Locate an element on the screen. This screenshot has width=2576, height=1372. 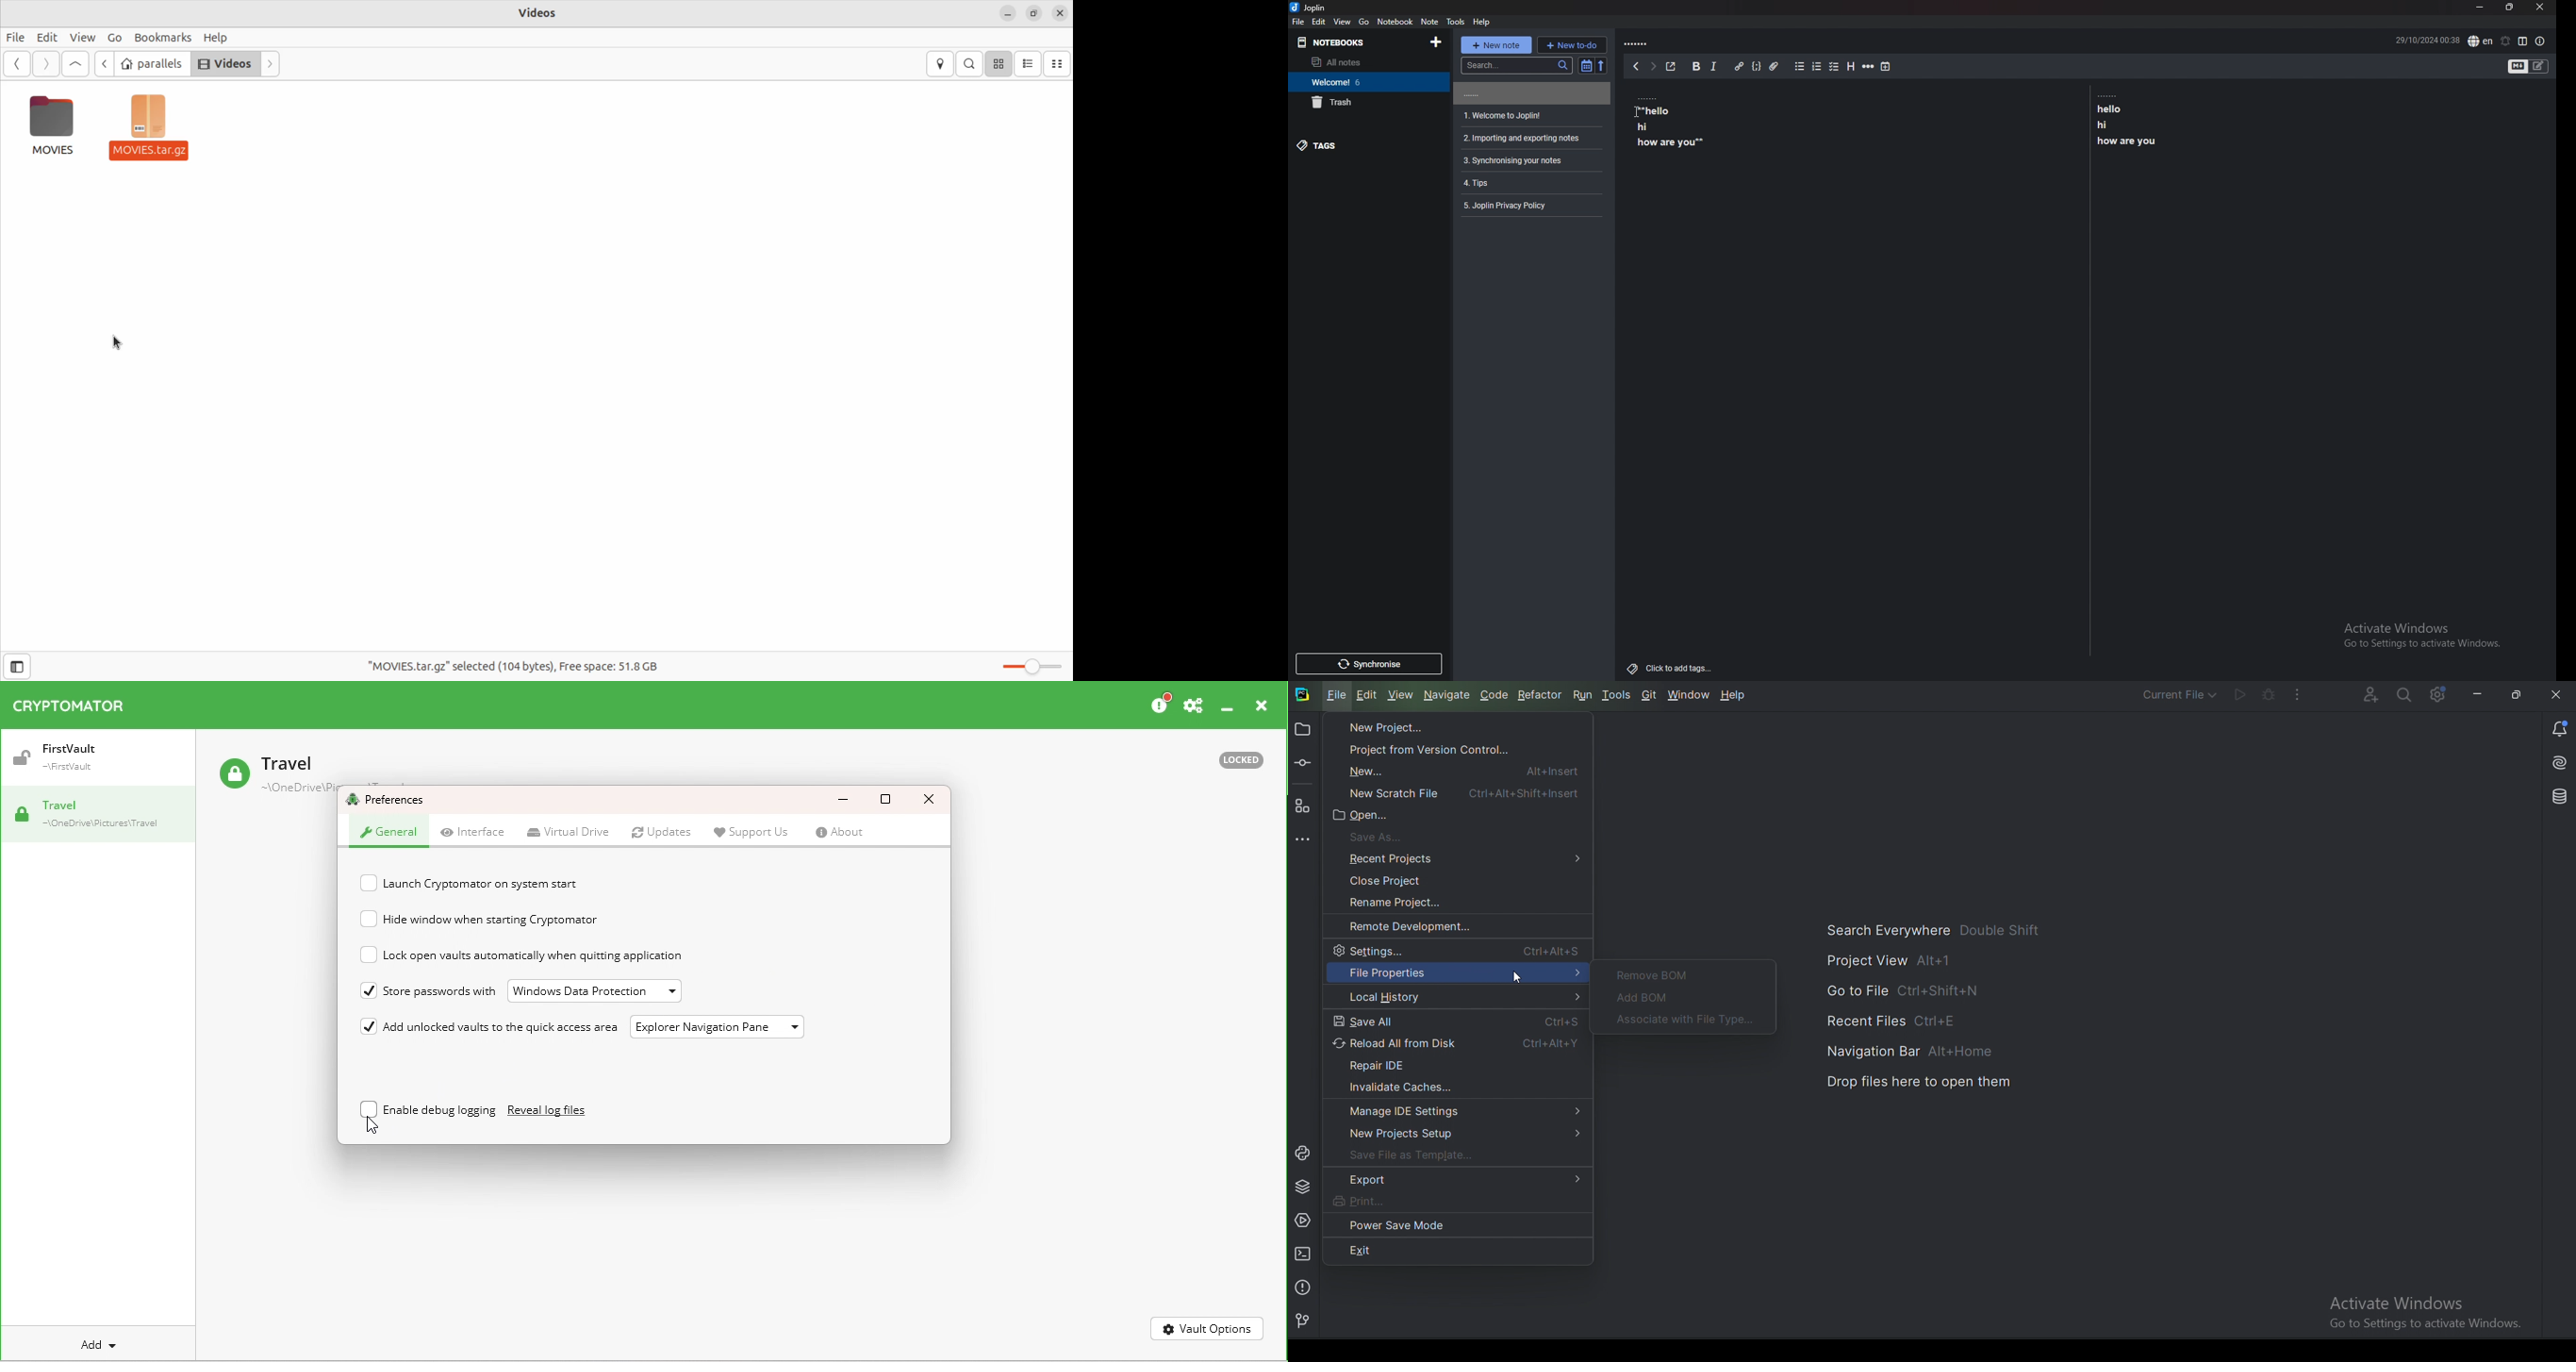
New is located at coordinates (1458, 770).